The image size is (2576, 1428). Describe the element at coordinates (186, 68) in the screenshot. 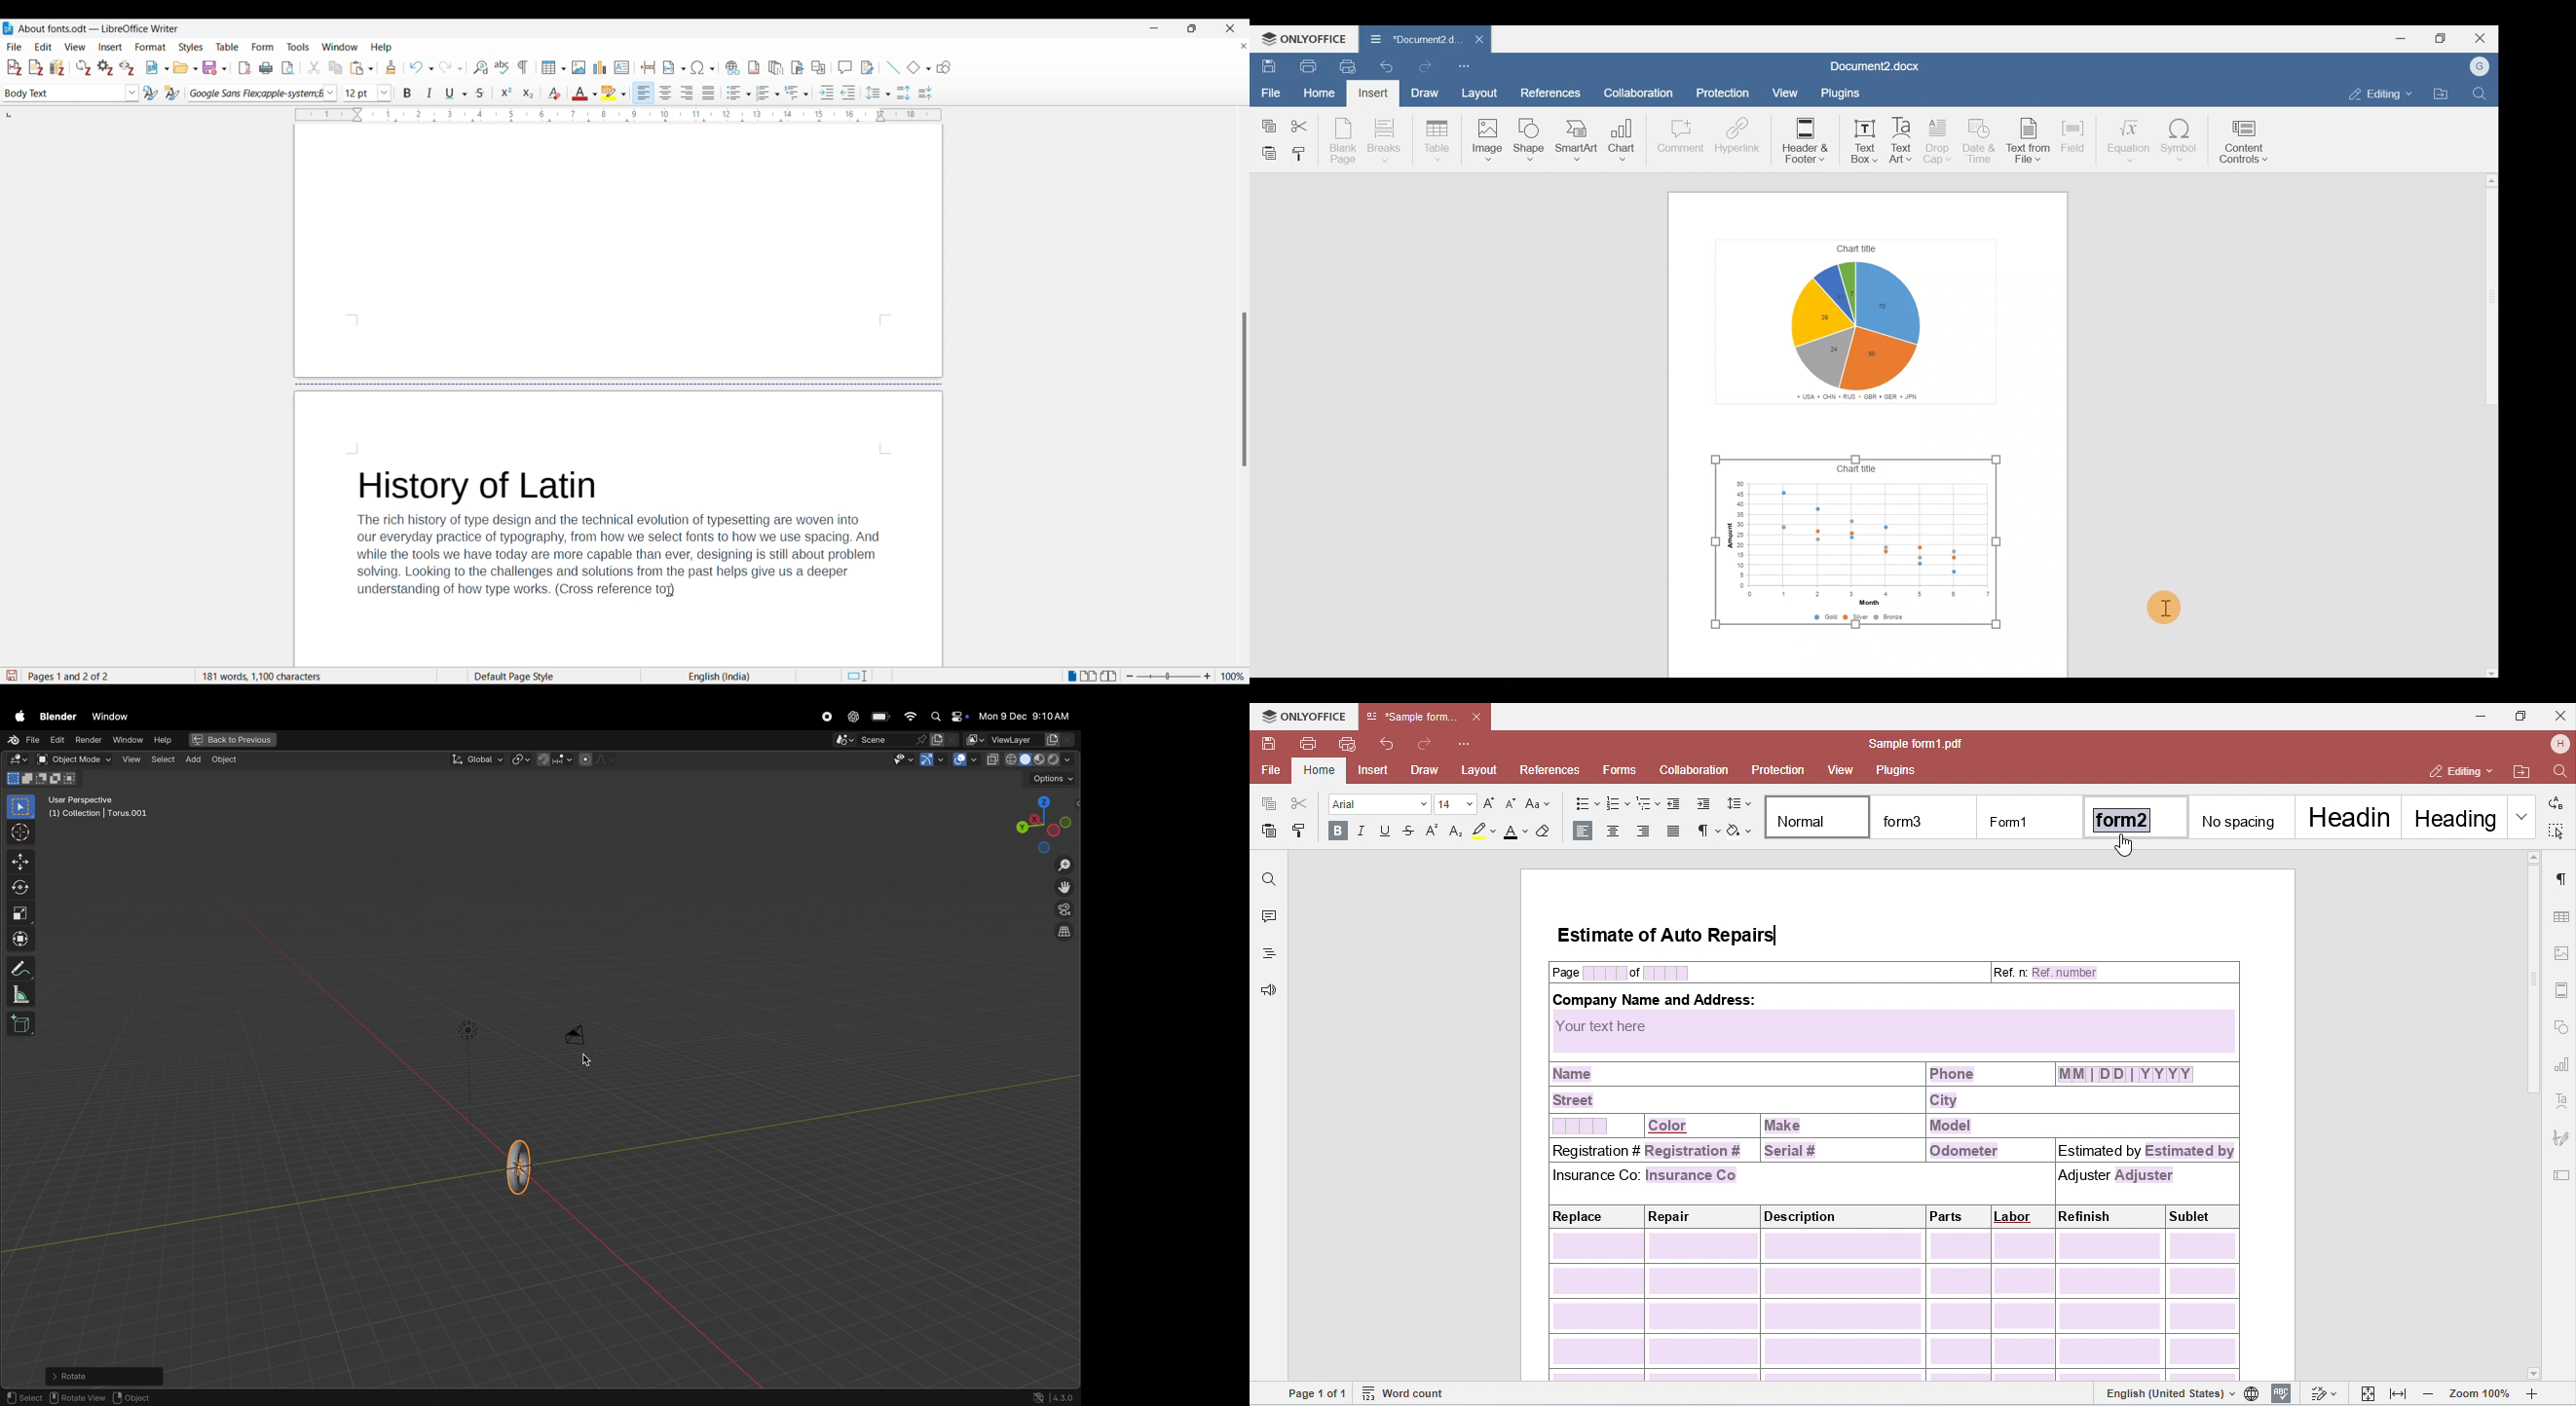

I see `Open options` at that location.